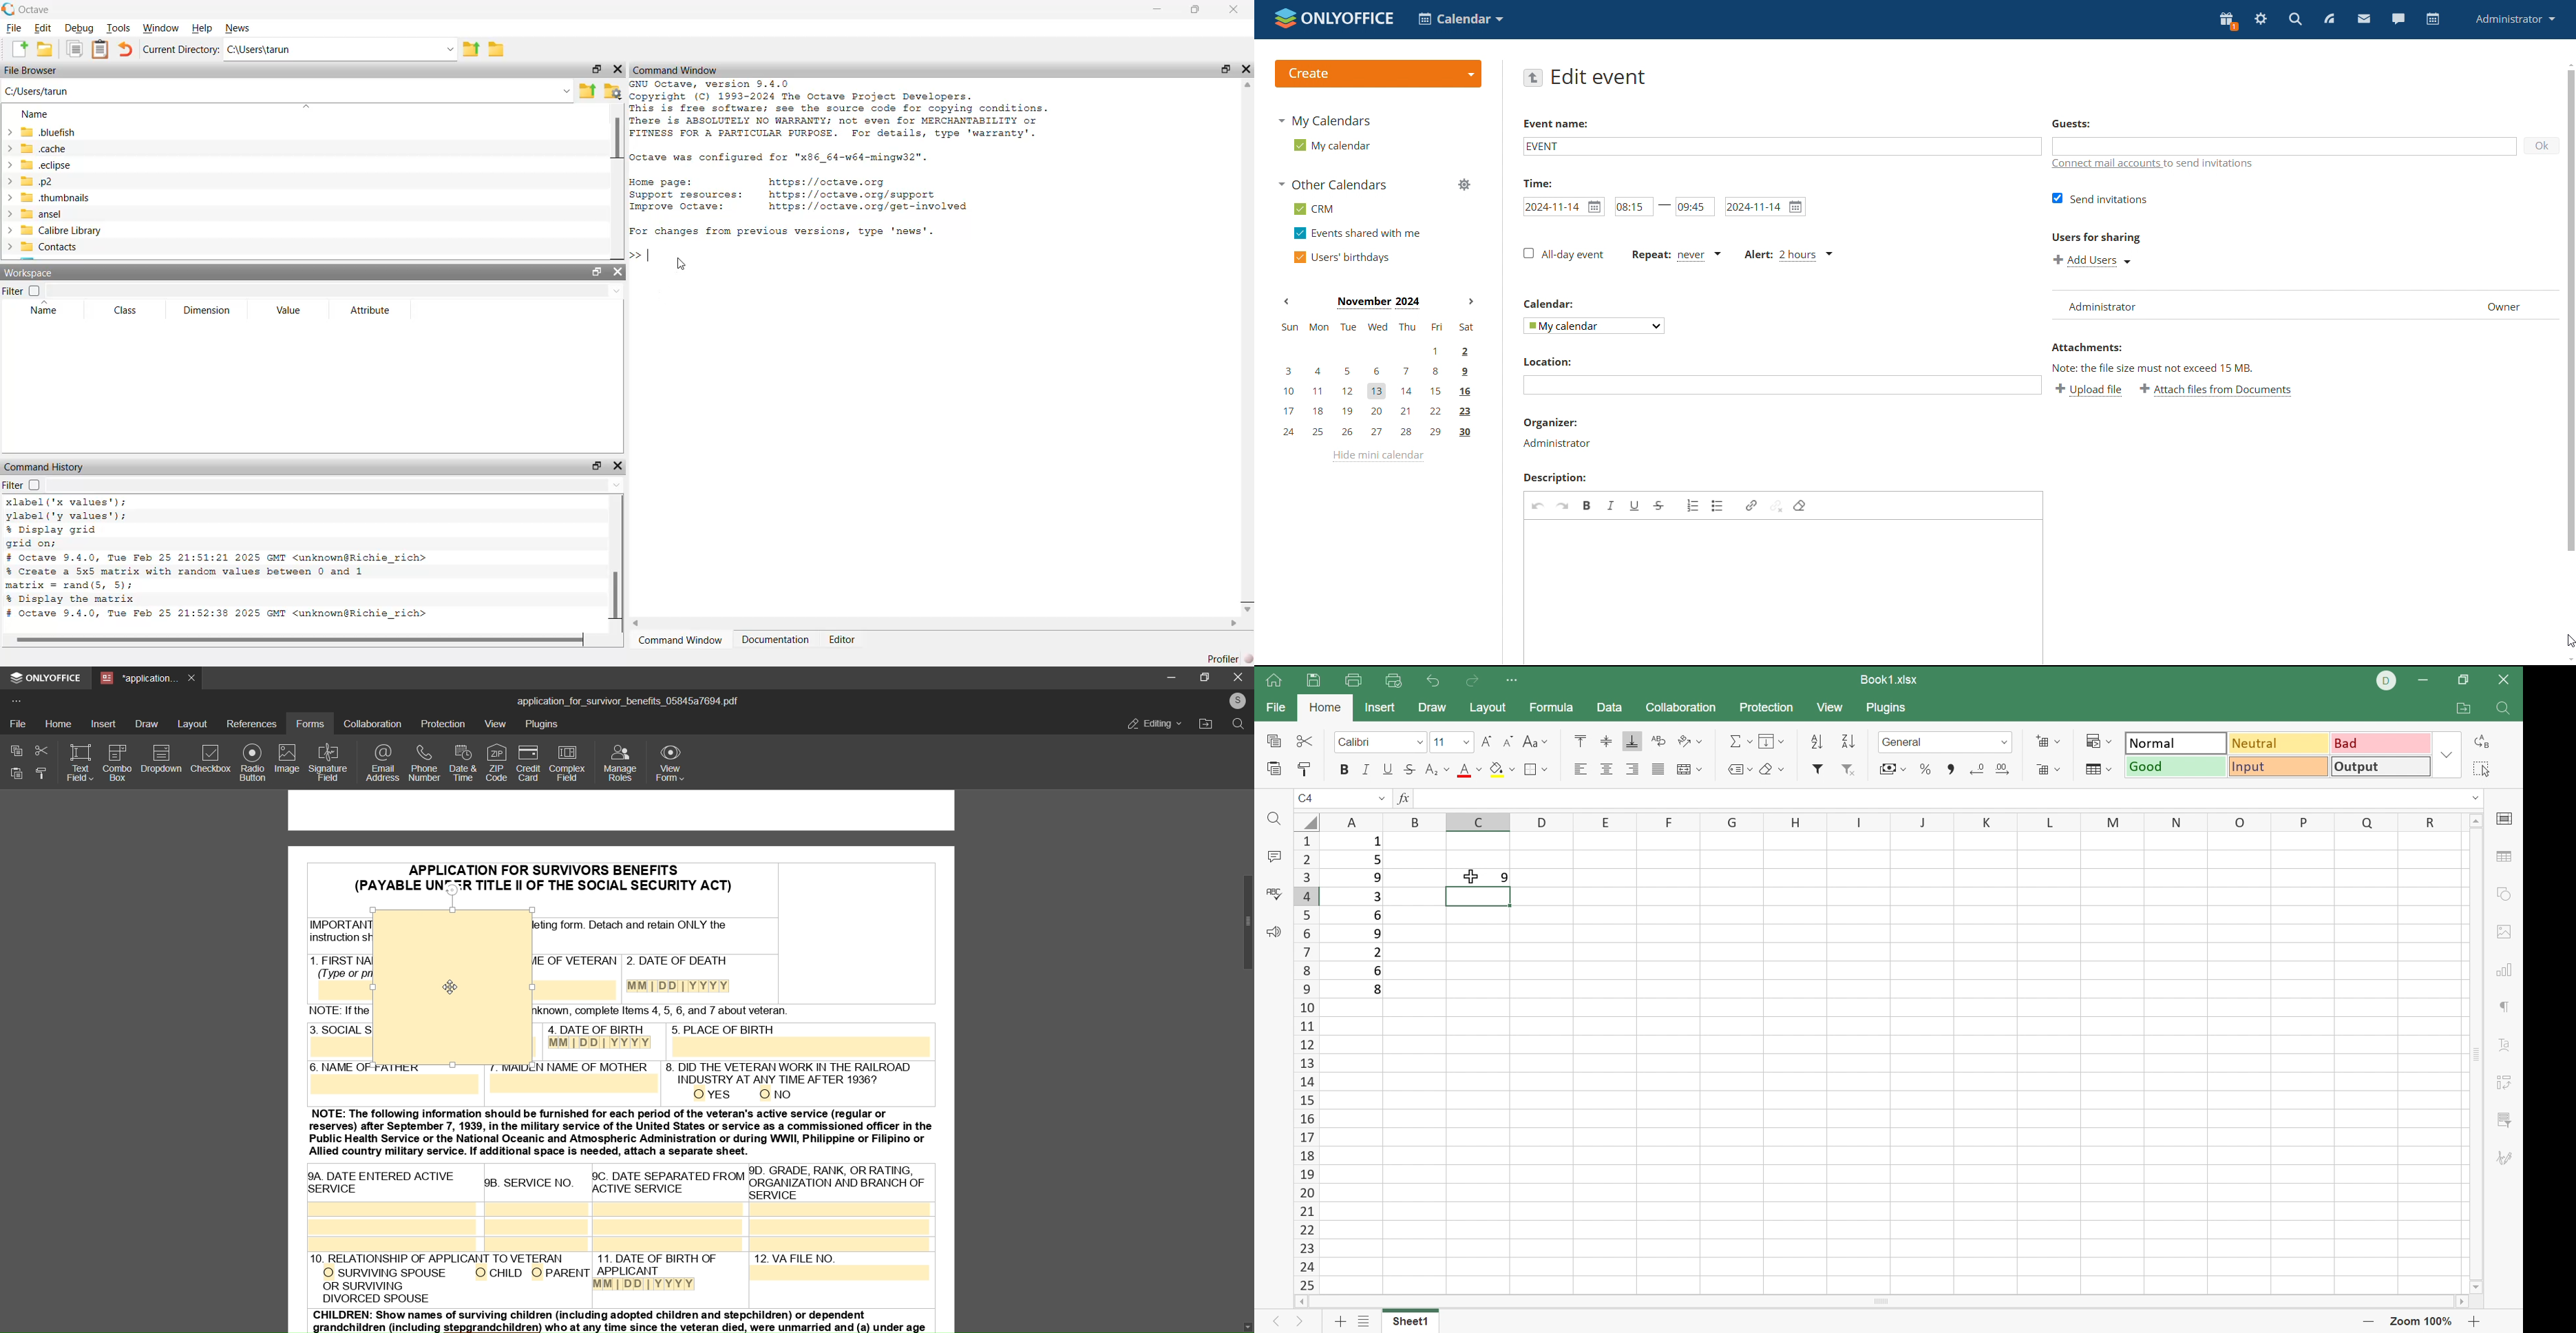 This screenshot has height=1344, width=2576. What do you see at coordinates (1683, 709) in the screenshot?
I see `Collaboration` at bounding box center [1683, 709].